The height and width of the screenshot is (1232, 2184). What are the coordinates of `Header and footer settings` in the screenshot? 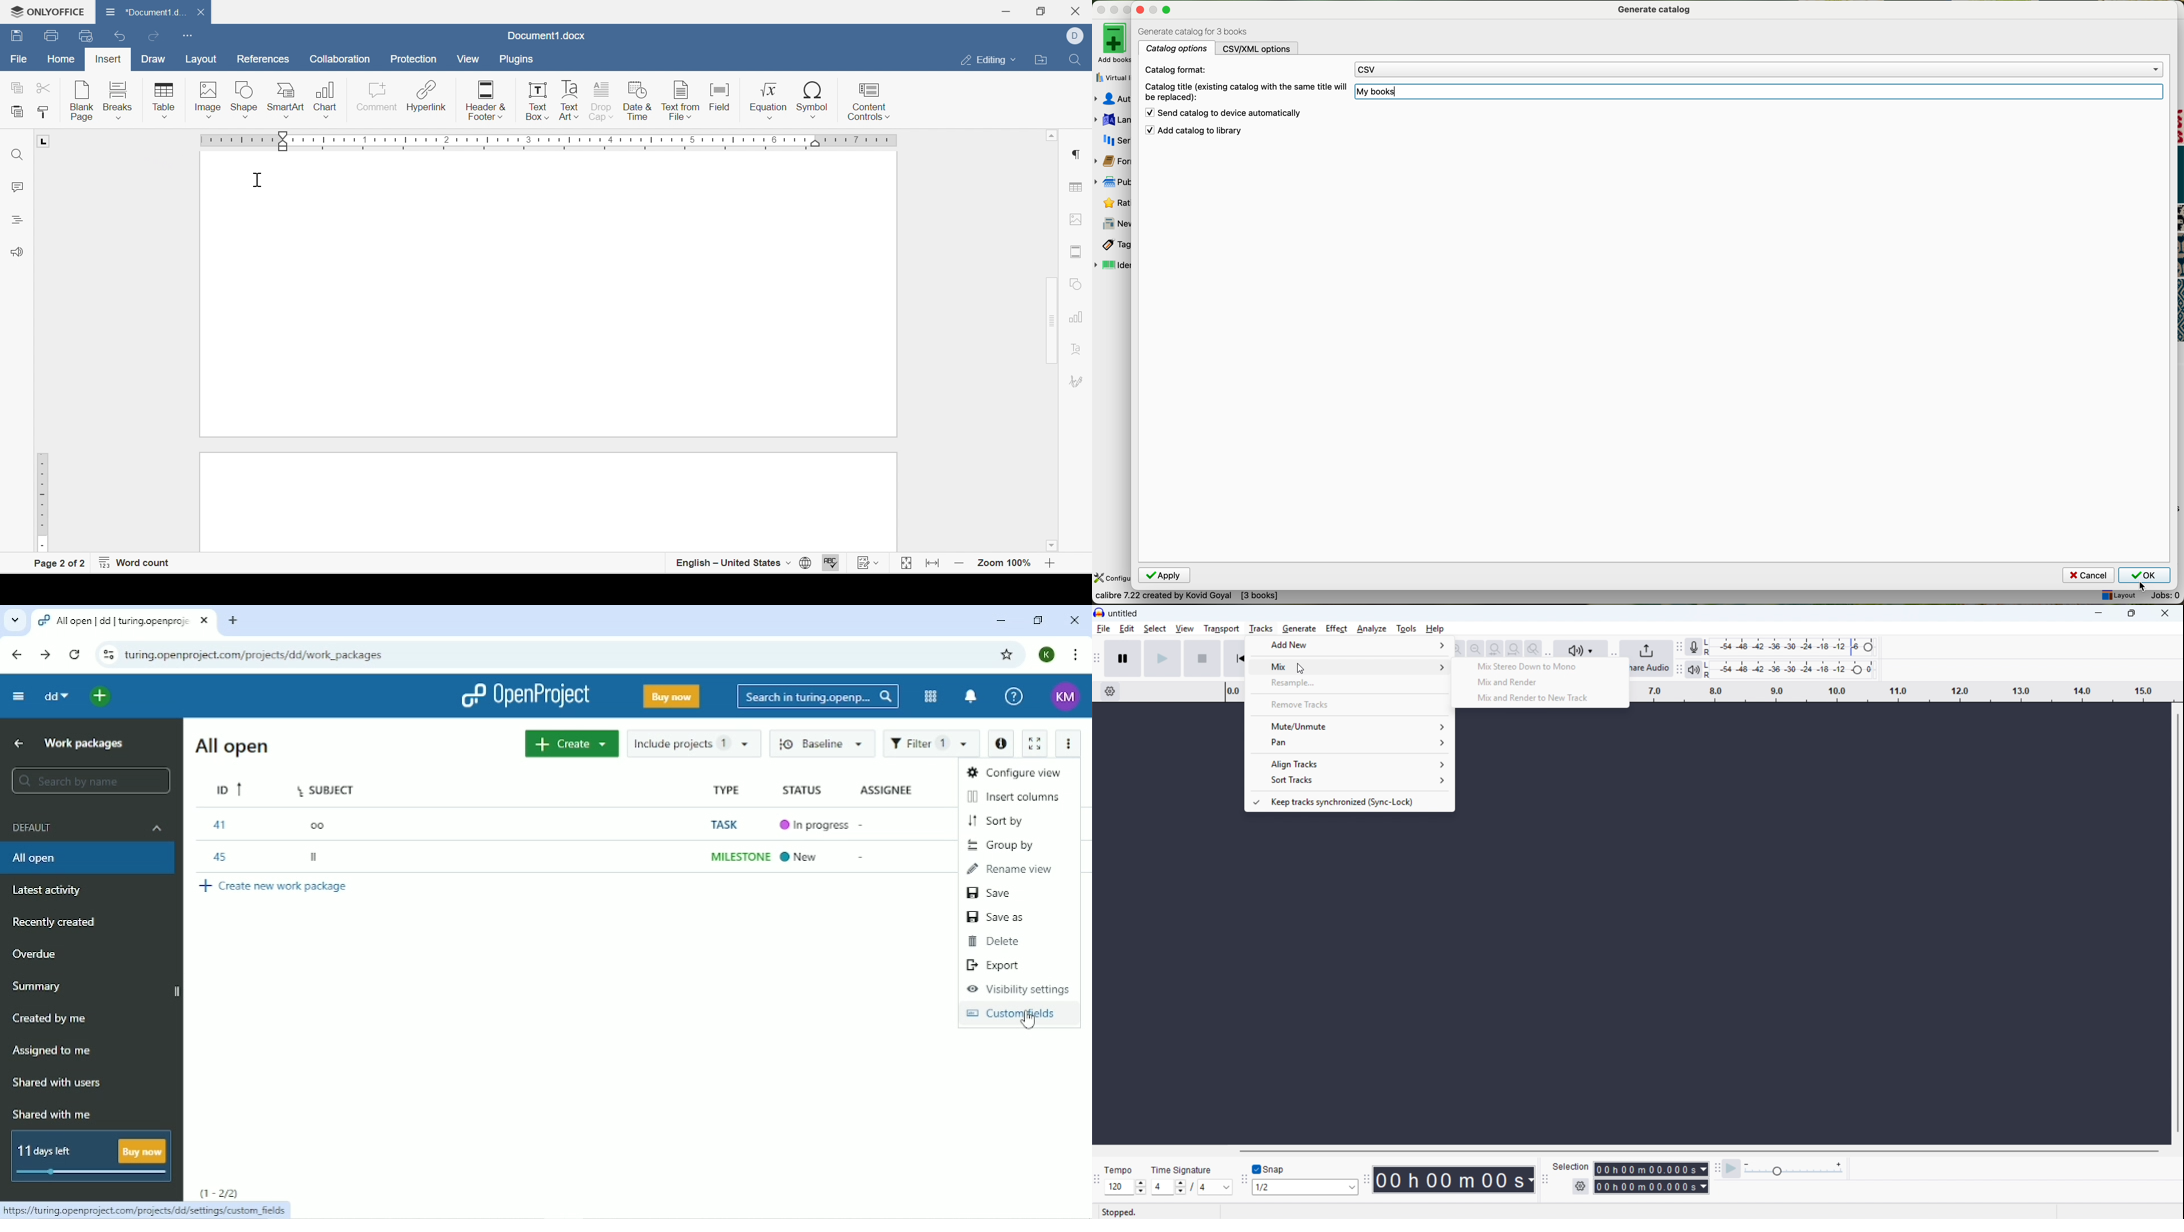 It's located at (1078, 253).